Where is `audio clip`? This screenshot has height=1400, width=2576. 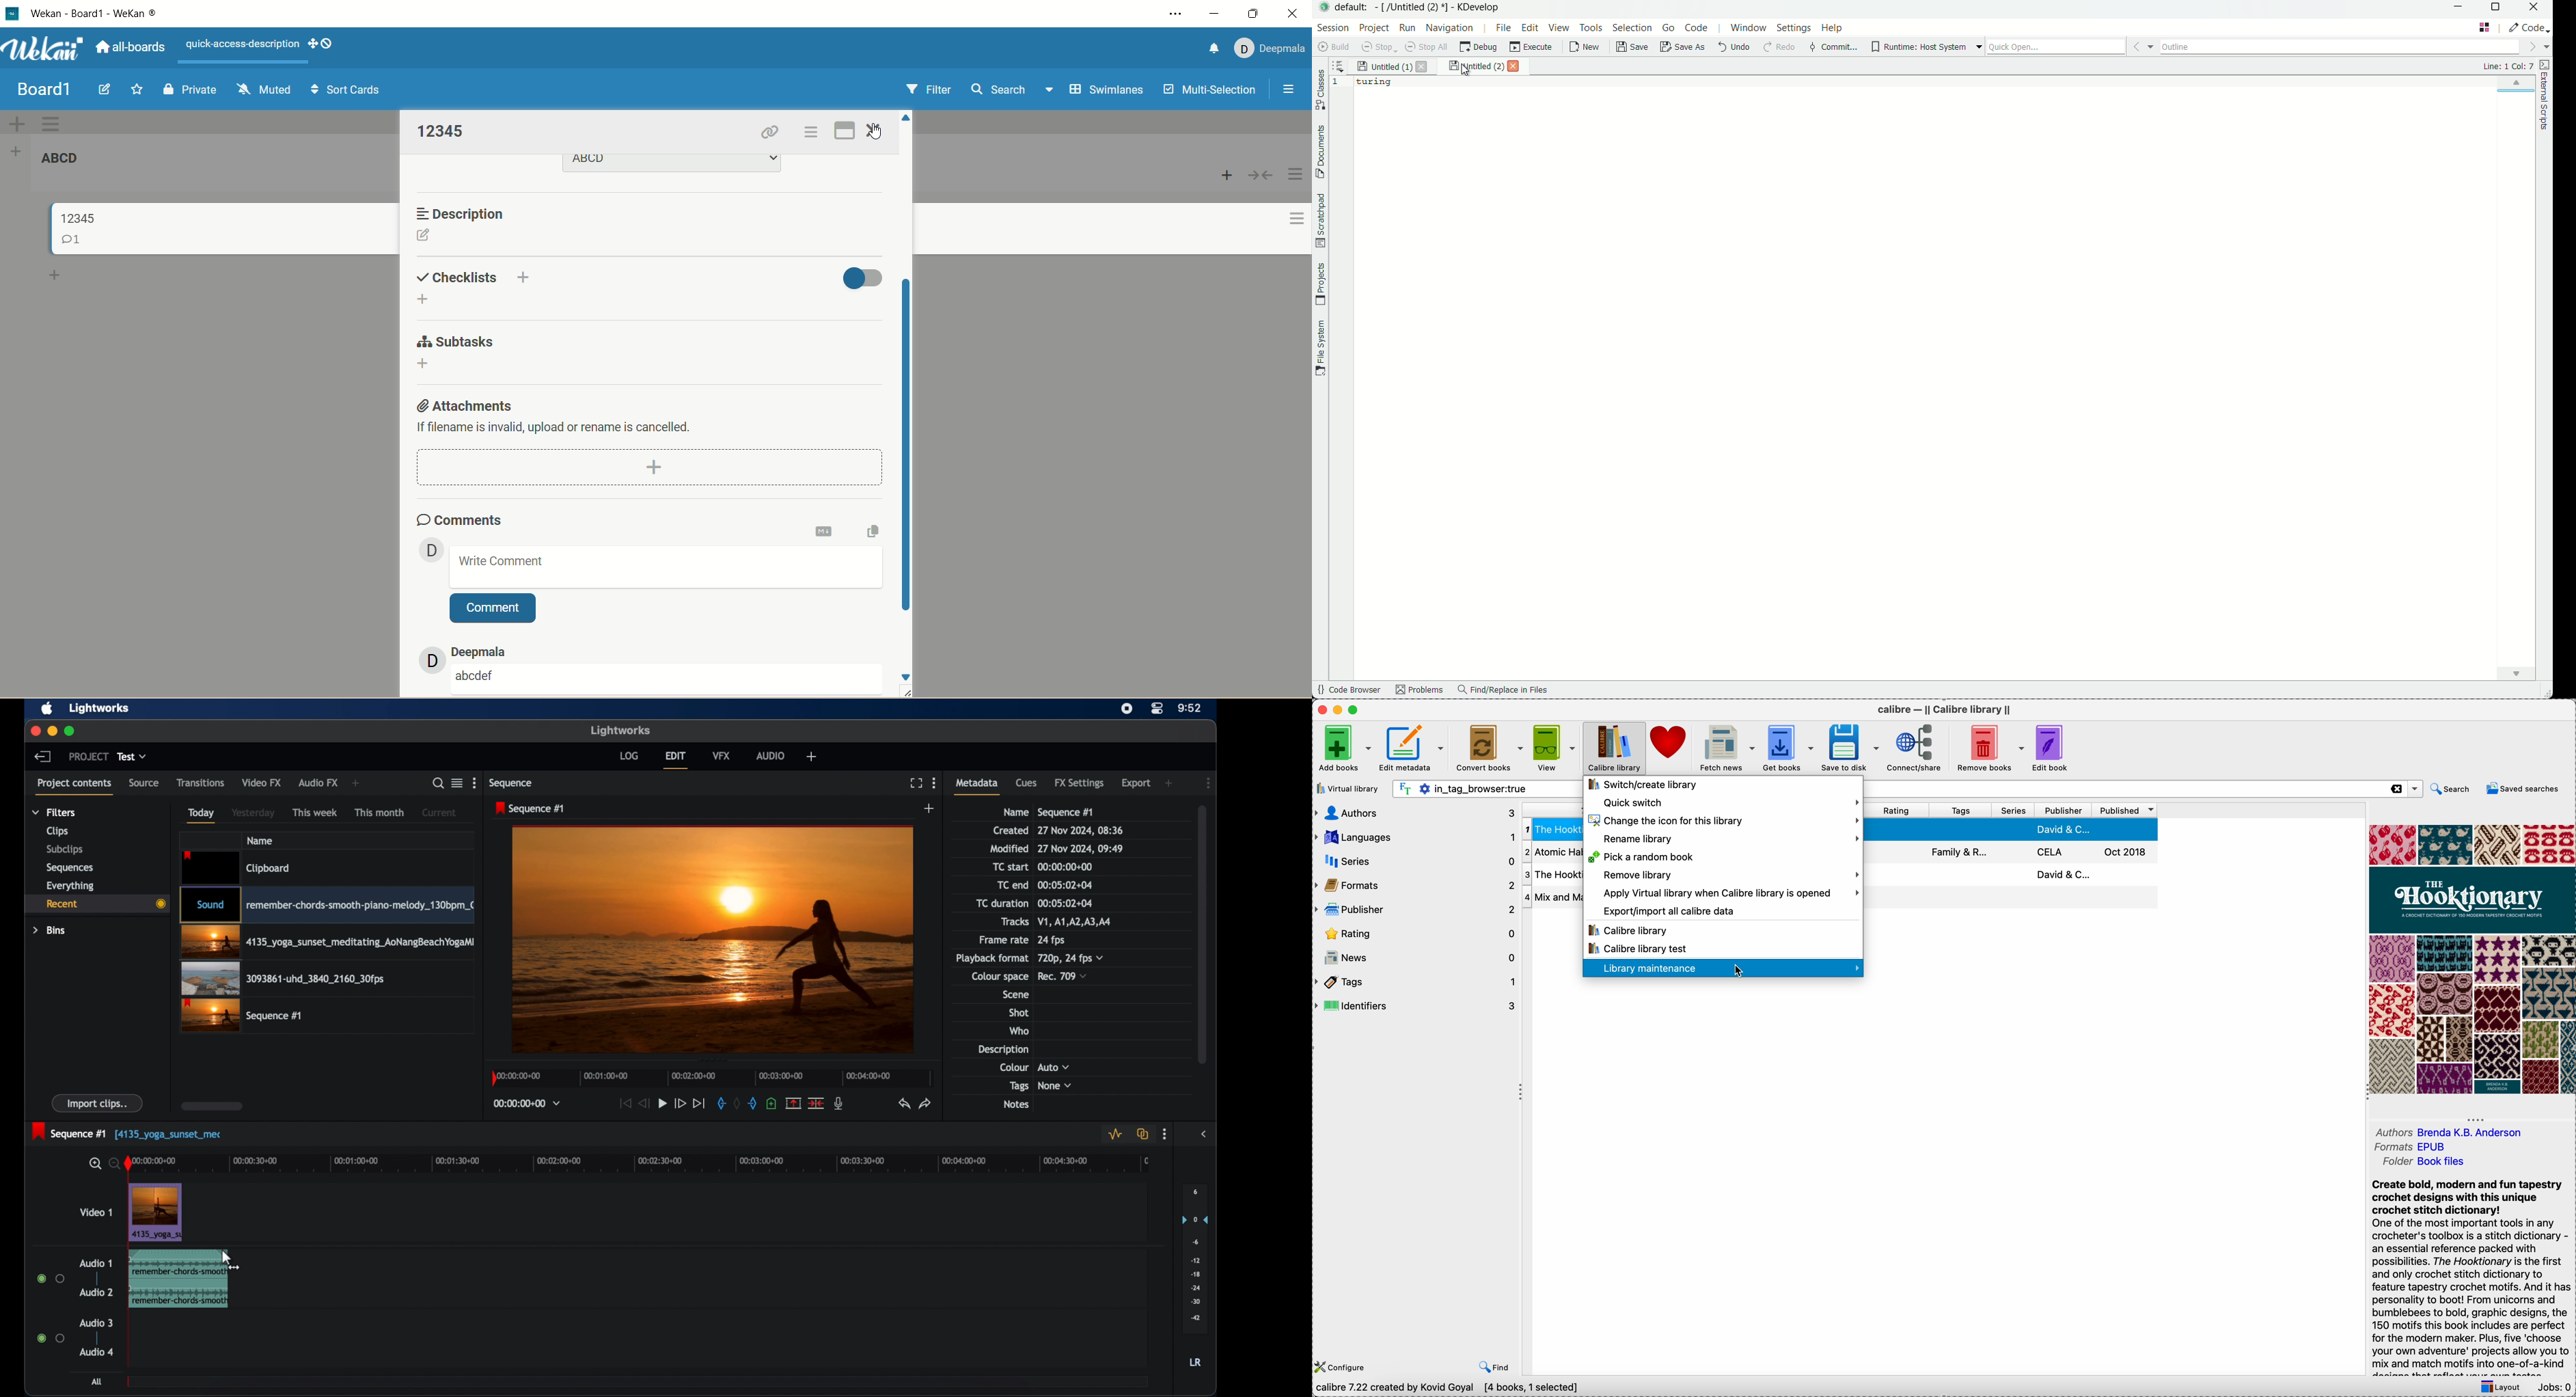 audio clip is located at coordinates (175, 1280).